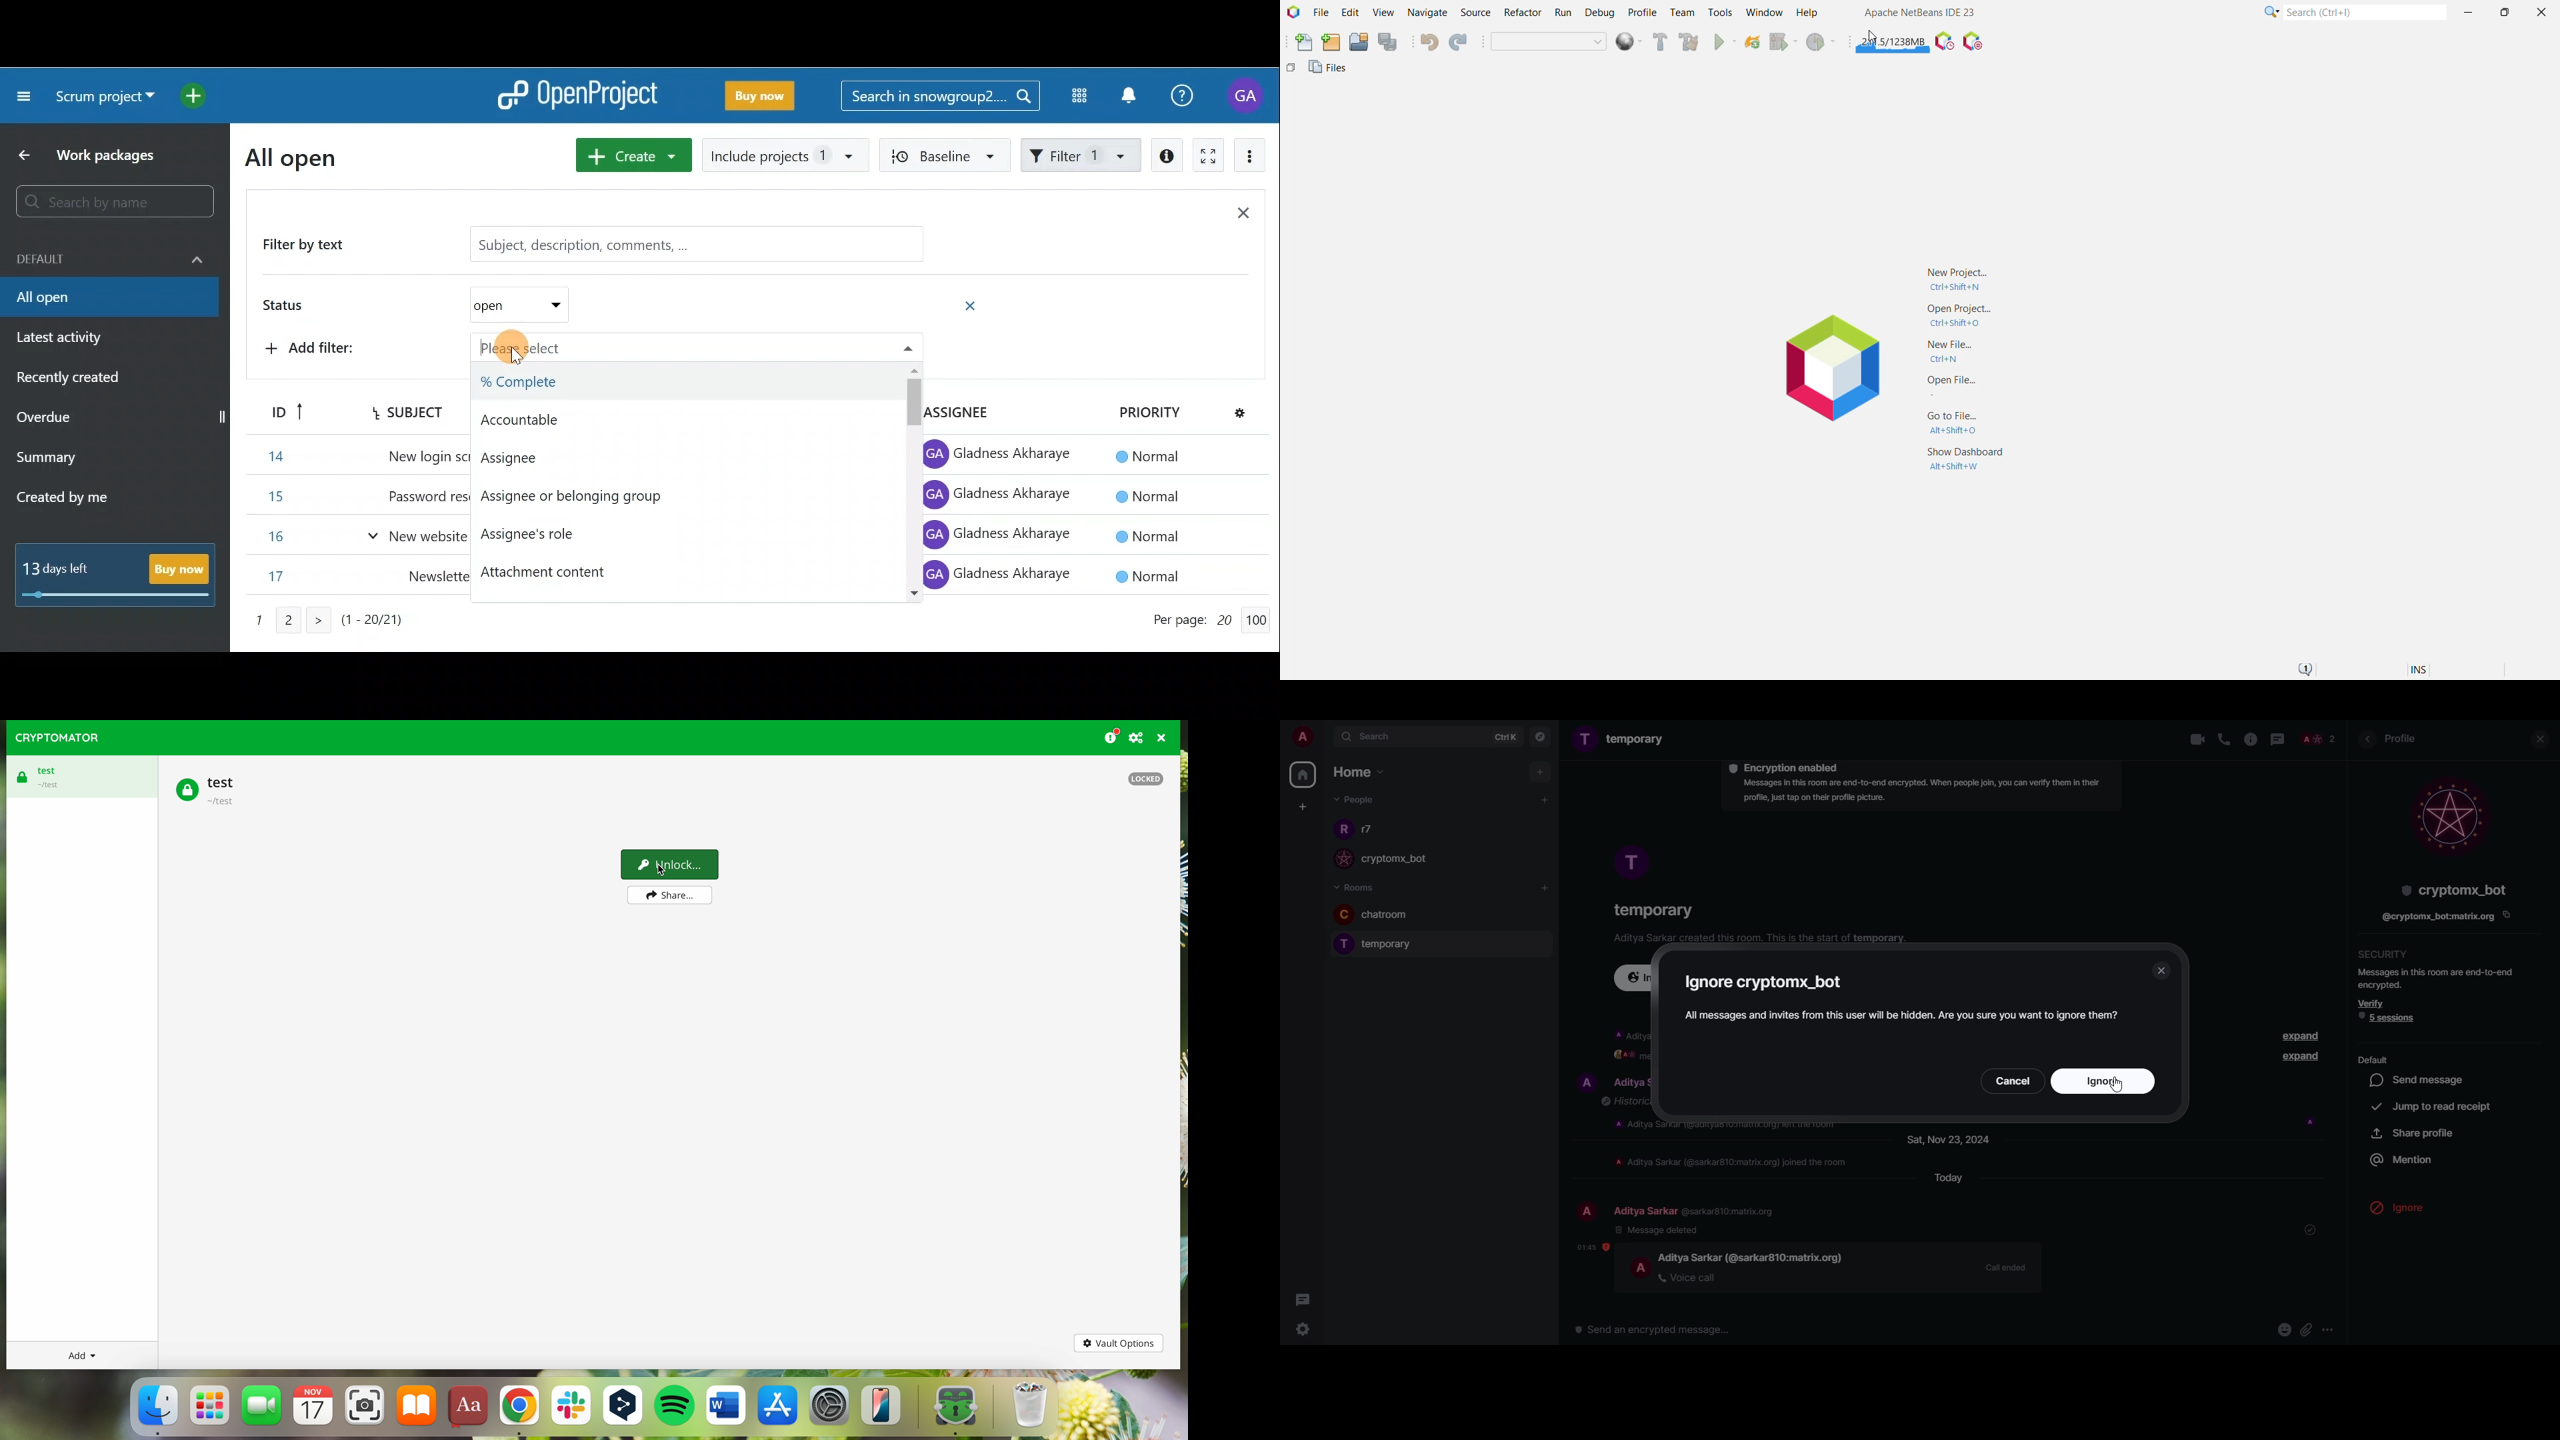 The height and width of the screenshot is (1456, 2576). I want to click on Open details view, so click(1168, 156).